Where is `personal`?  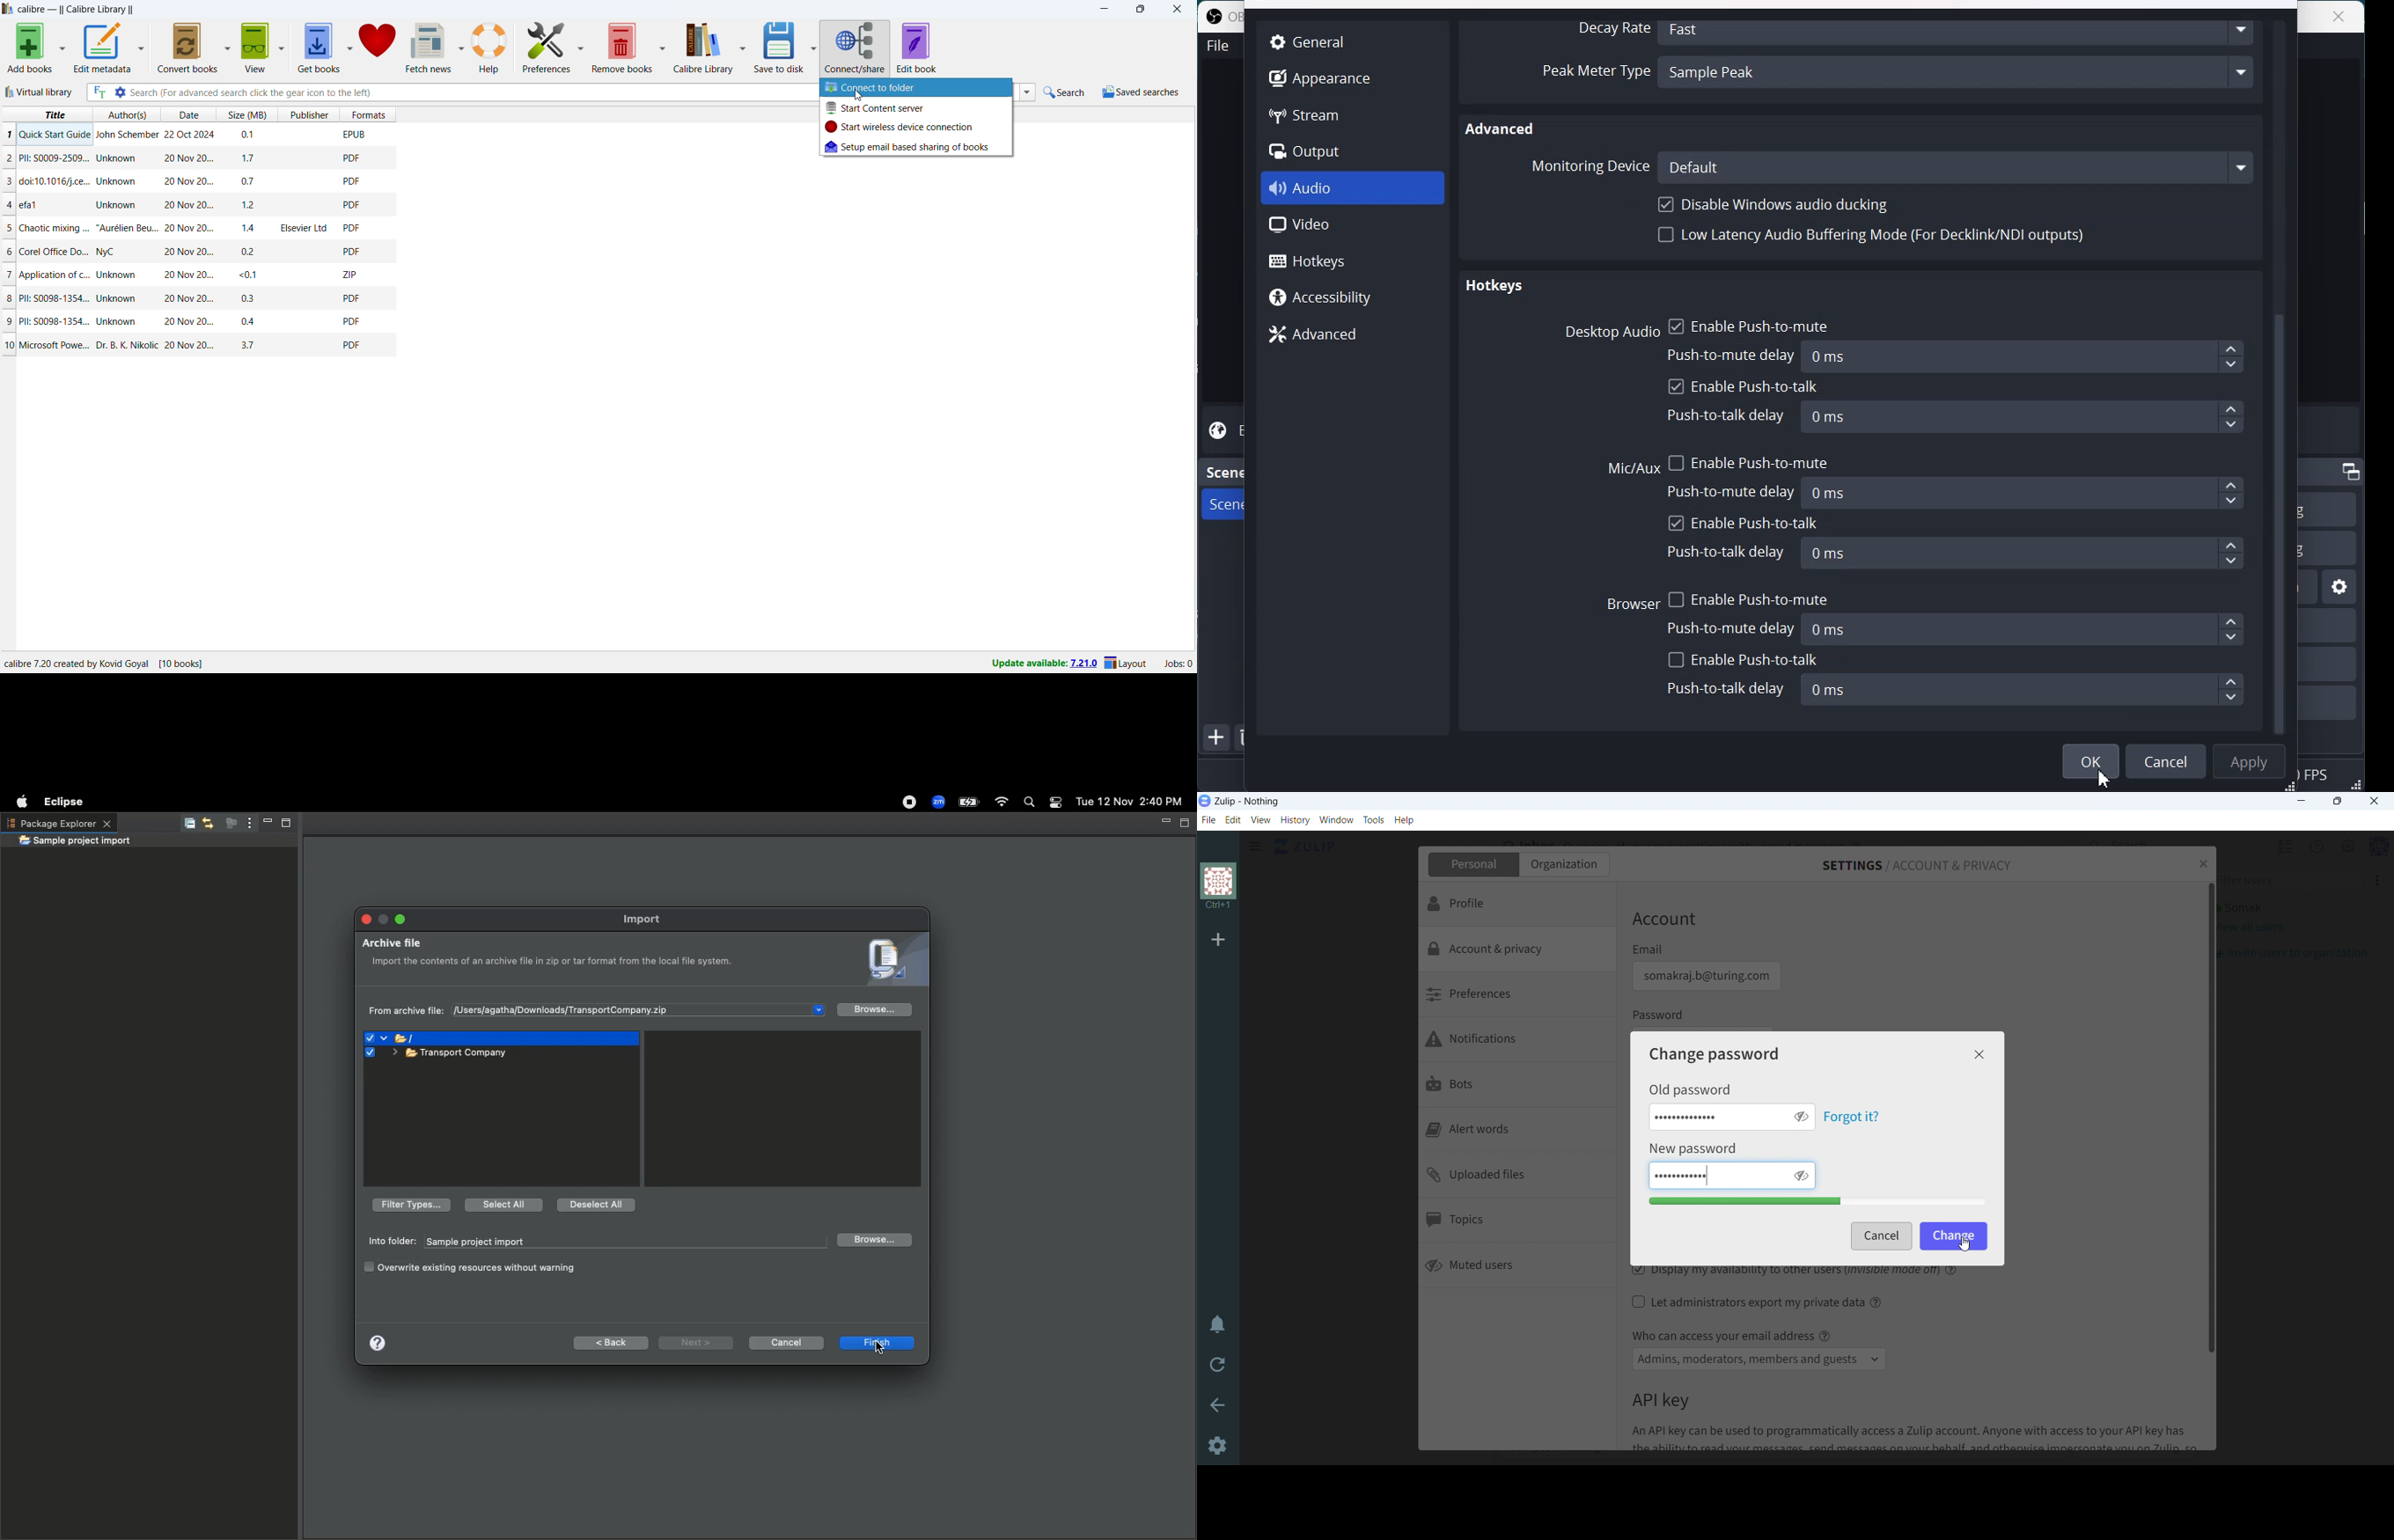 personal is located at coordinates (1472, 864).